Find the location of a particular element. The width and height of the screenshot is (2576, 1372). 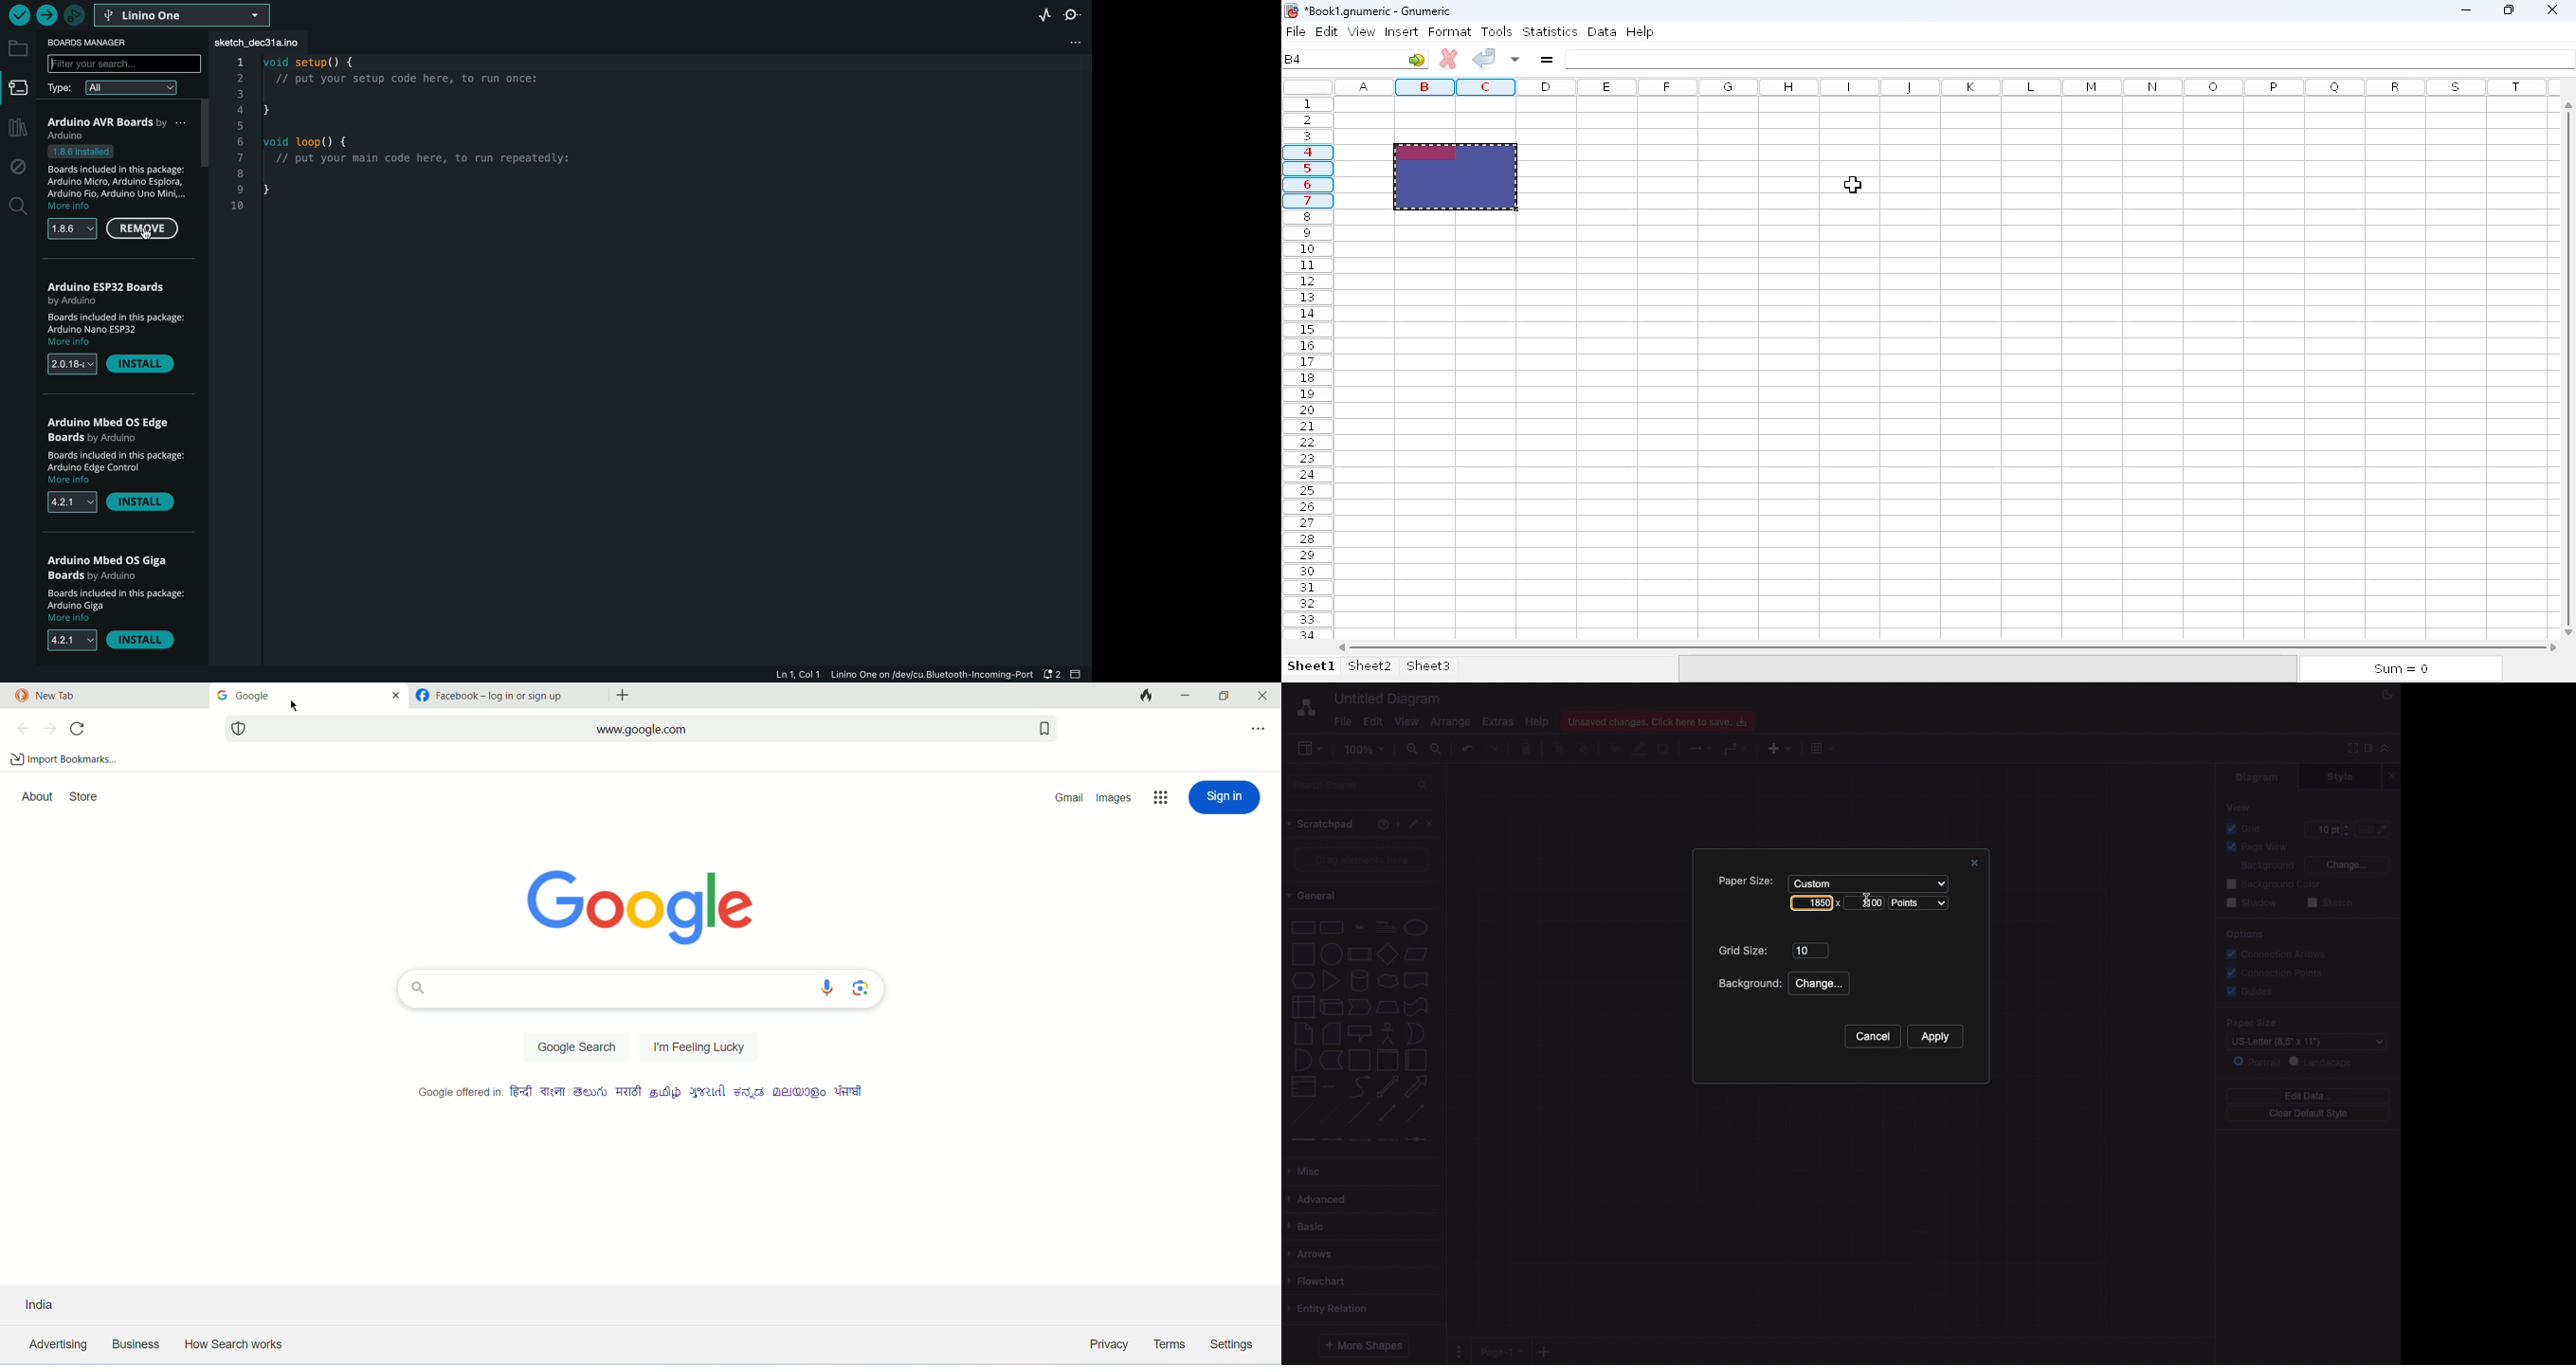

Paper size is located at coordinates (2296, 1023).